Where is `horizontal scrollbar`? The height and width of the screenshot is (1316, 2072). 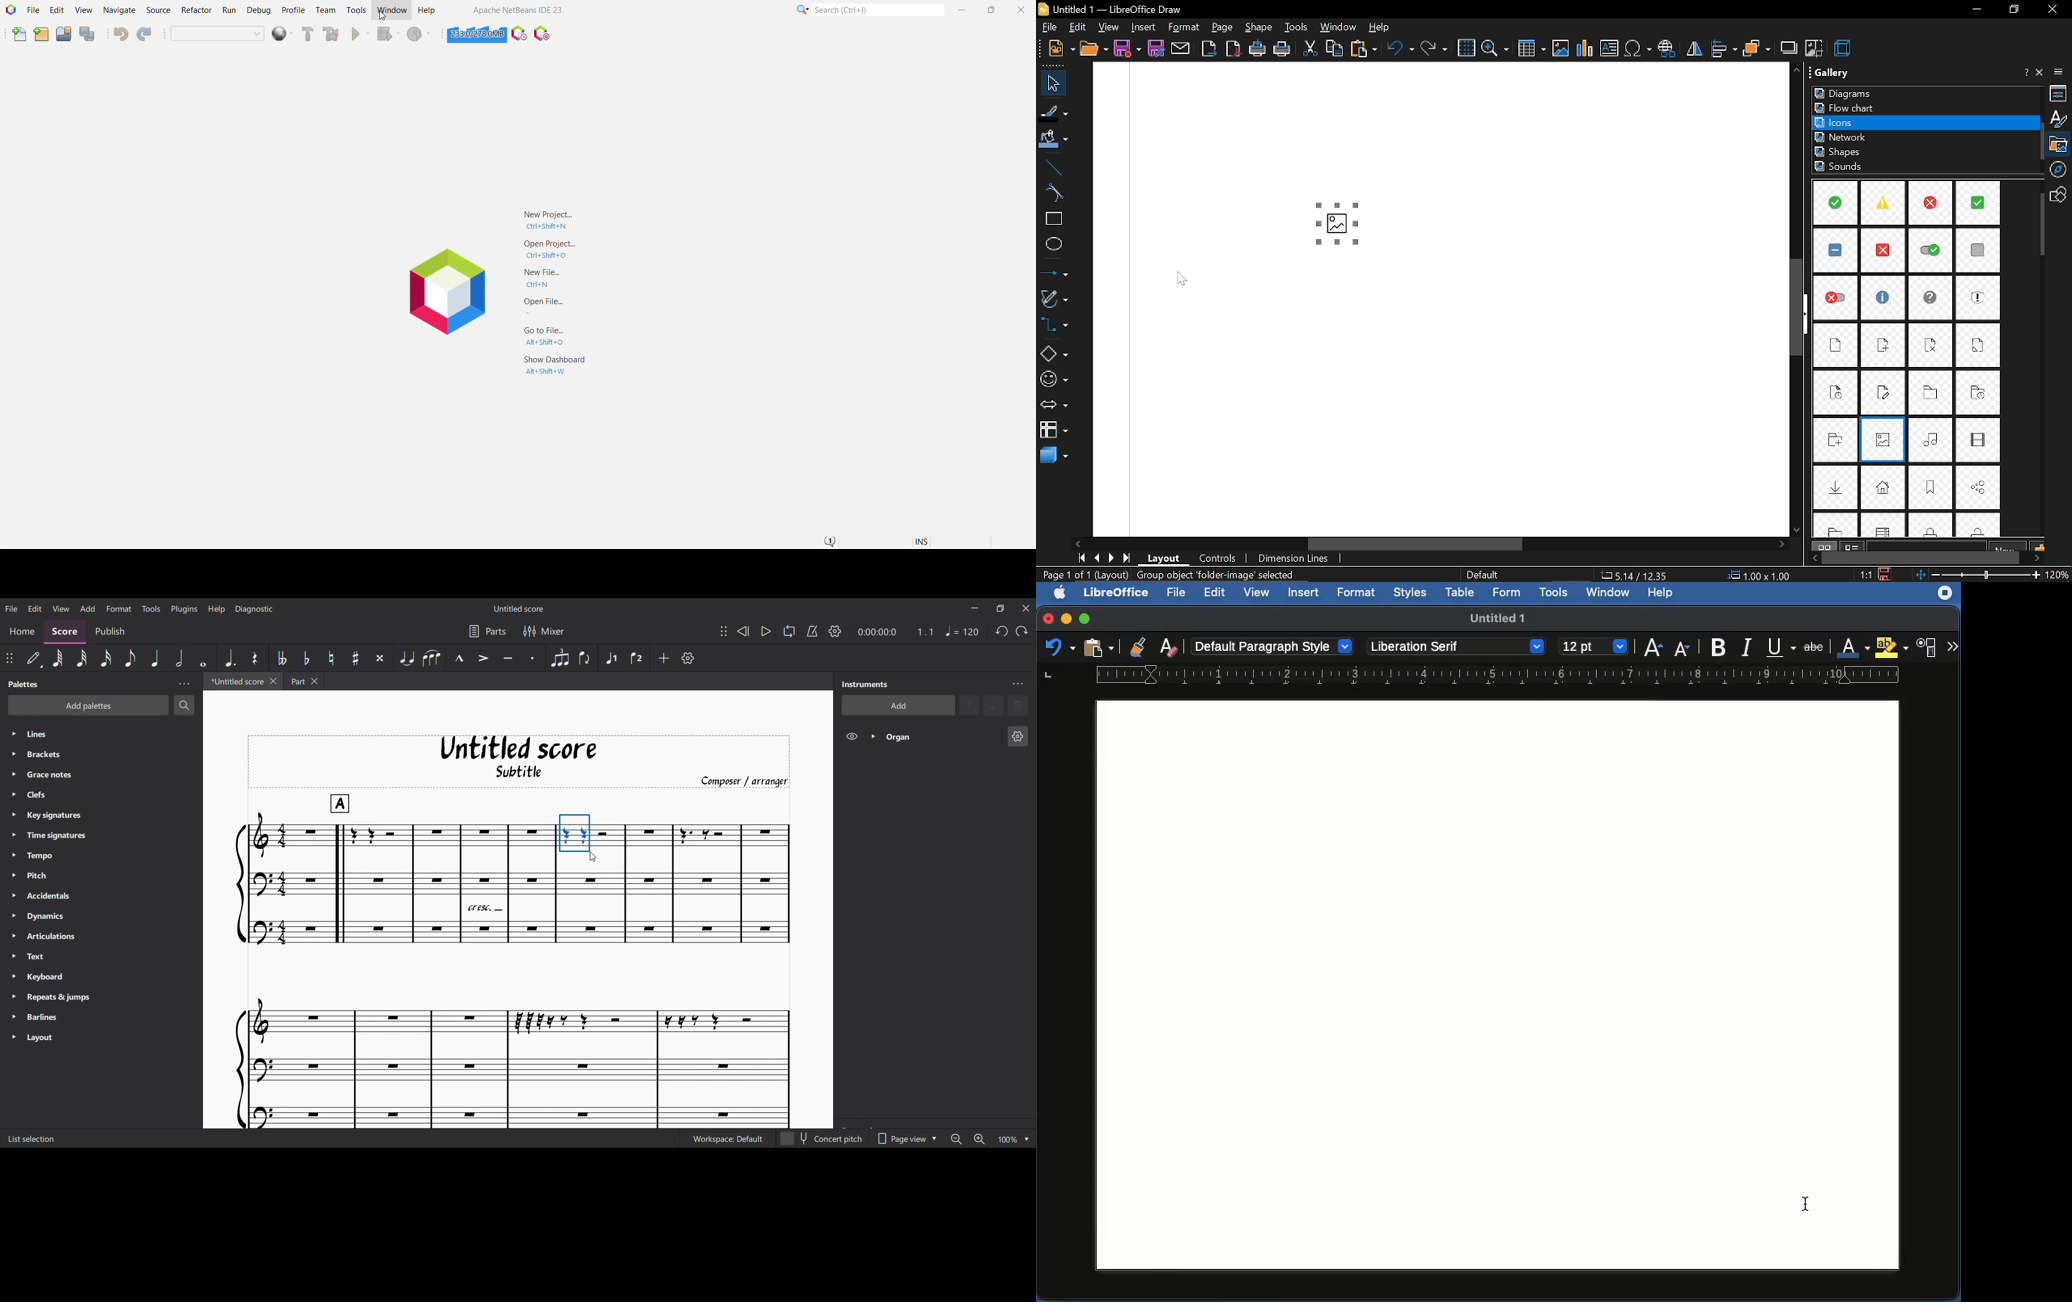
horizontal scrollbar is located at coordinates (1921, 558).